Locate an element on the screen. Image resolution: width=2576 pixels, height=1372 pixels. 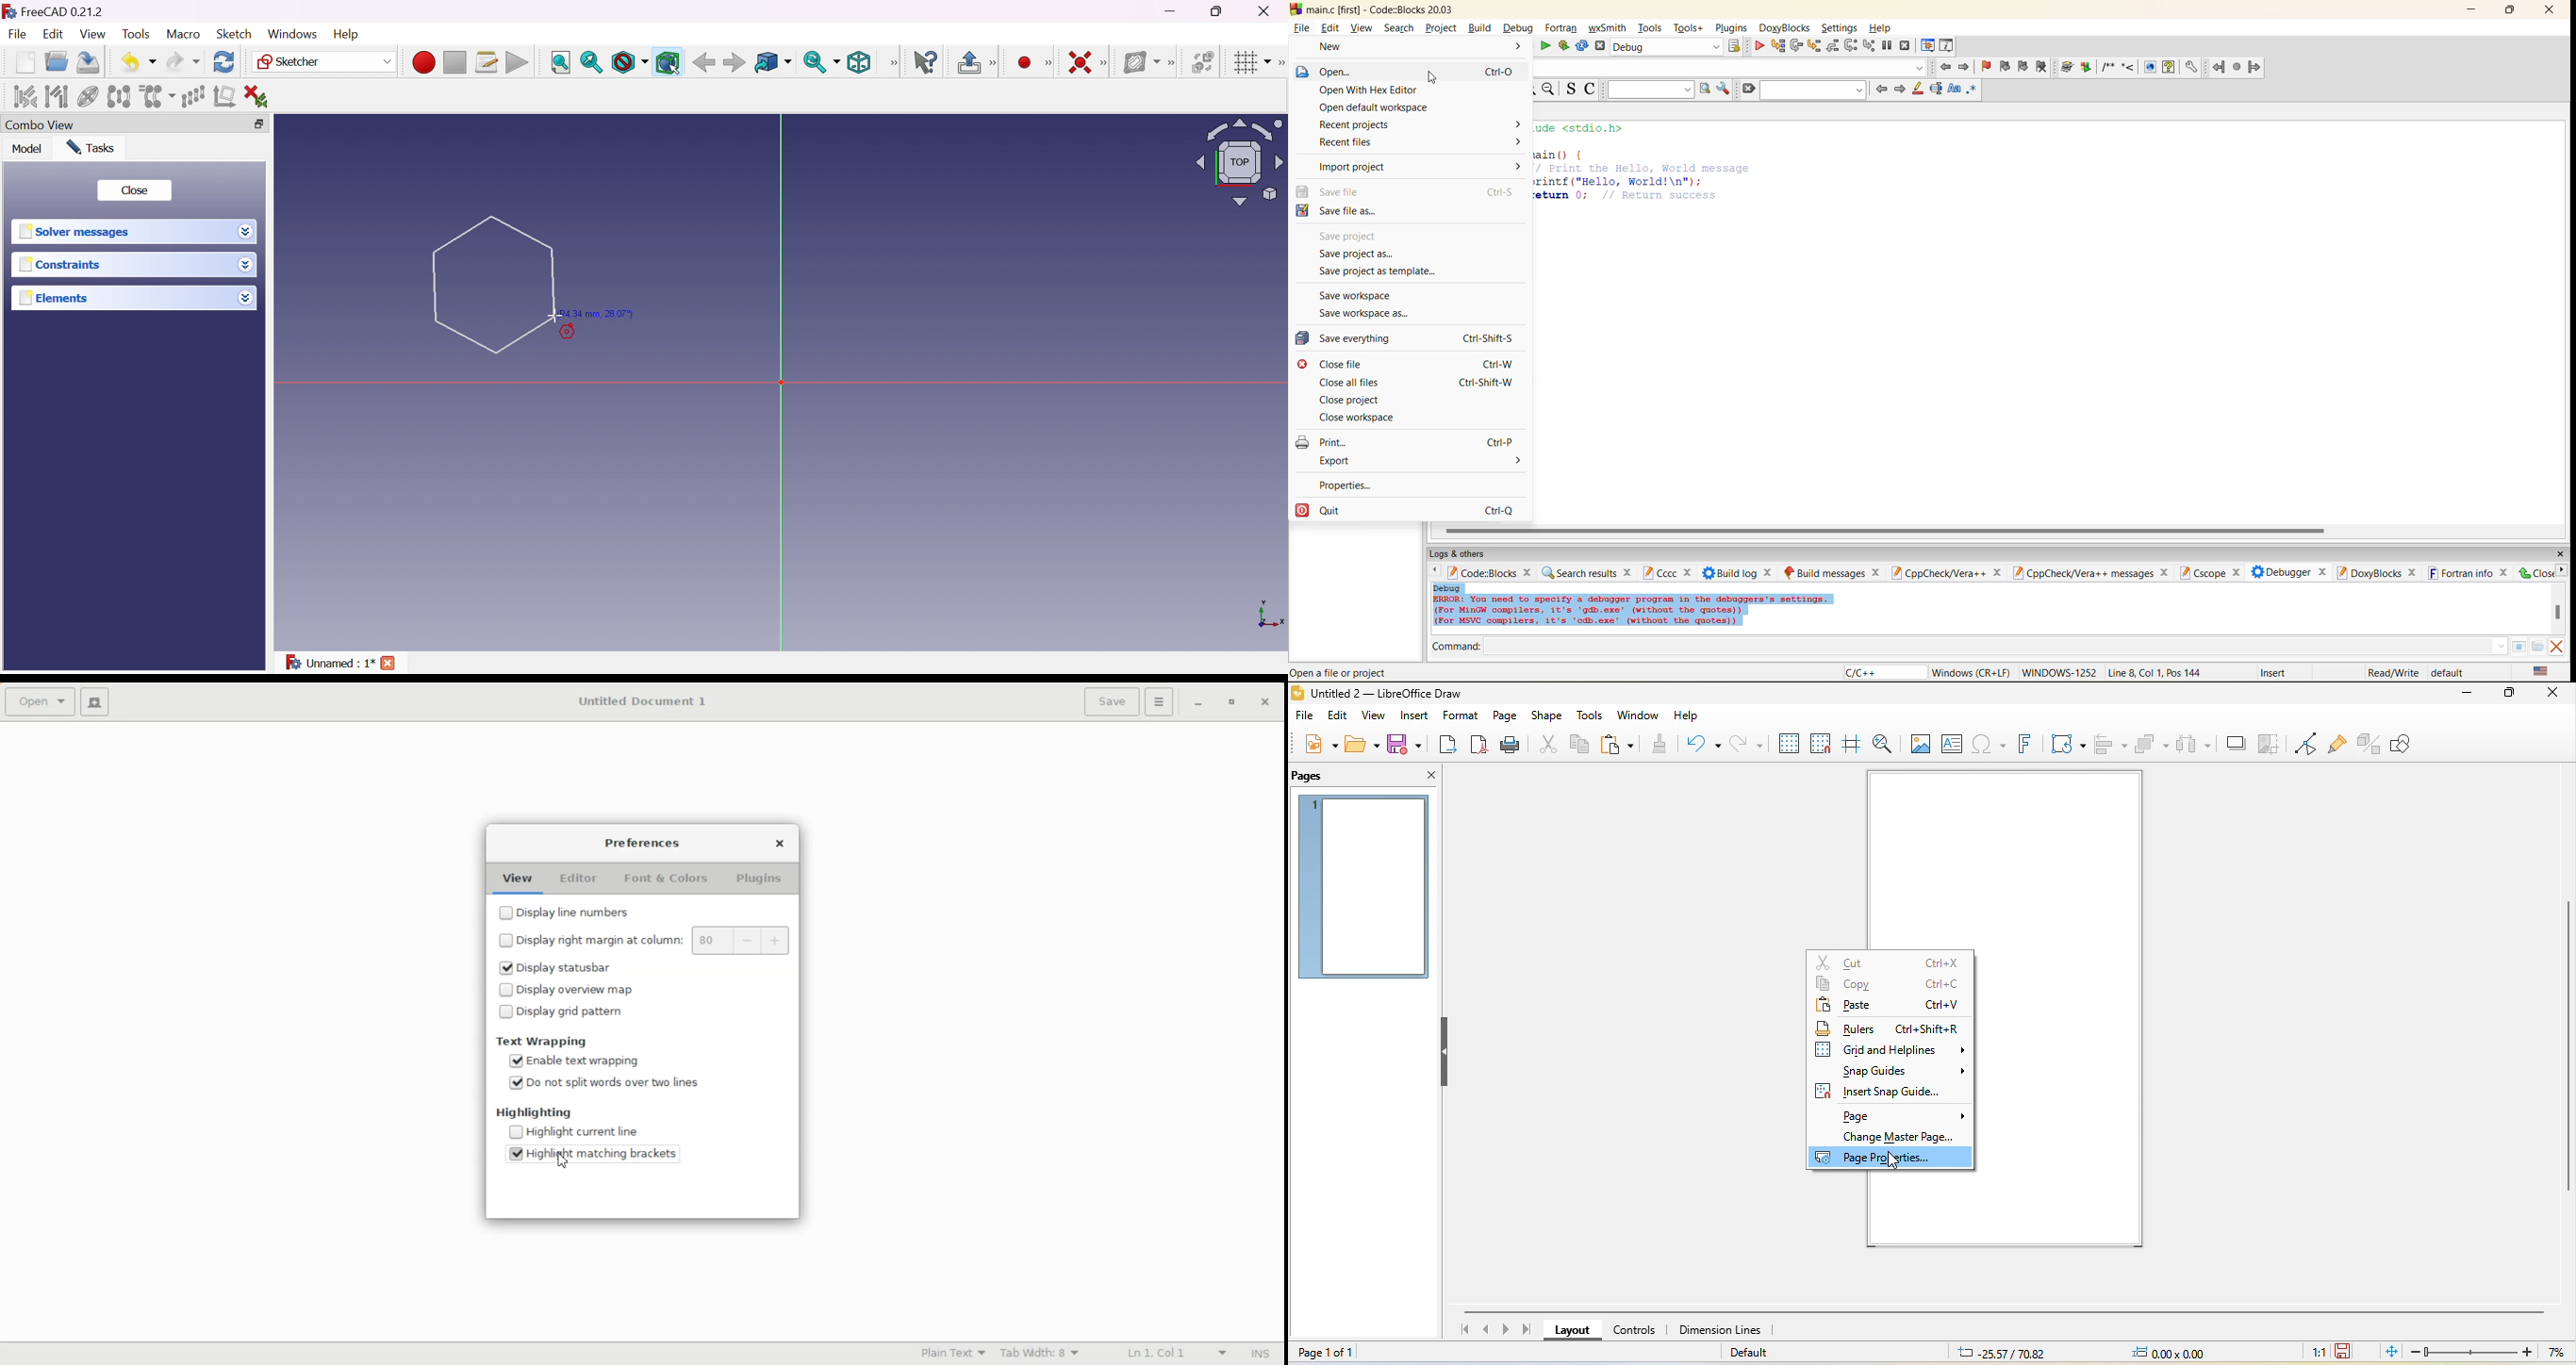
snap guides is located at coordinates (1898, 1068).